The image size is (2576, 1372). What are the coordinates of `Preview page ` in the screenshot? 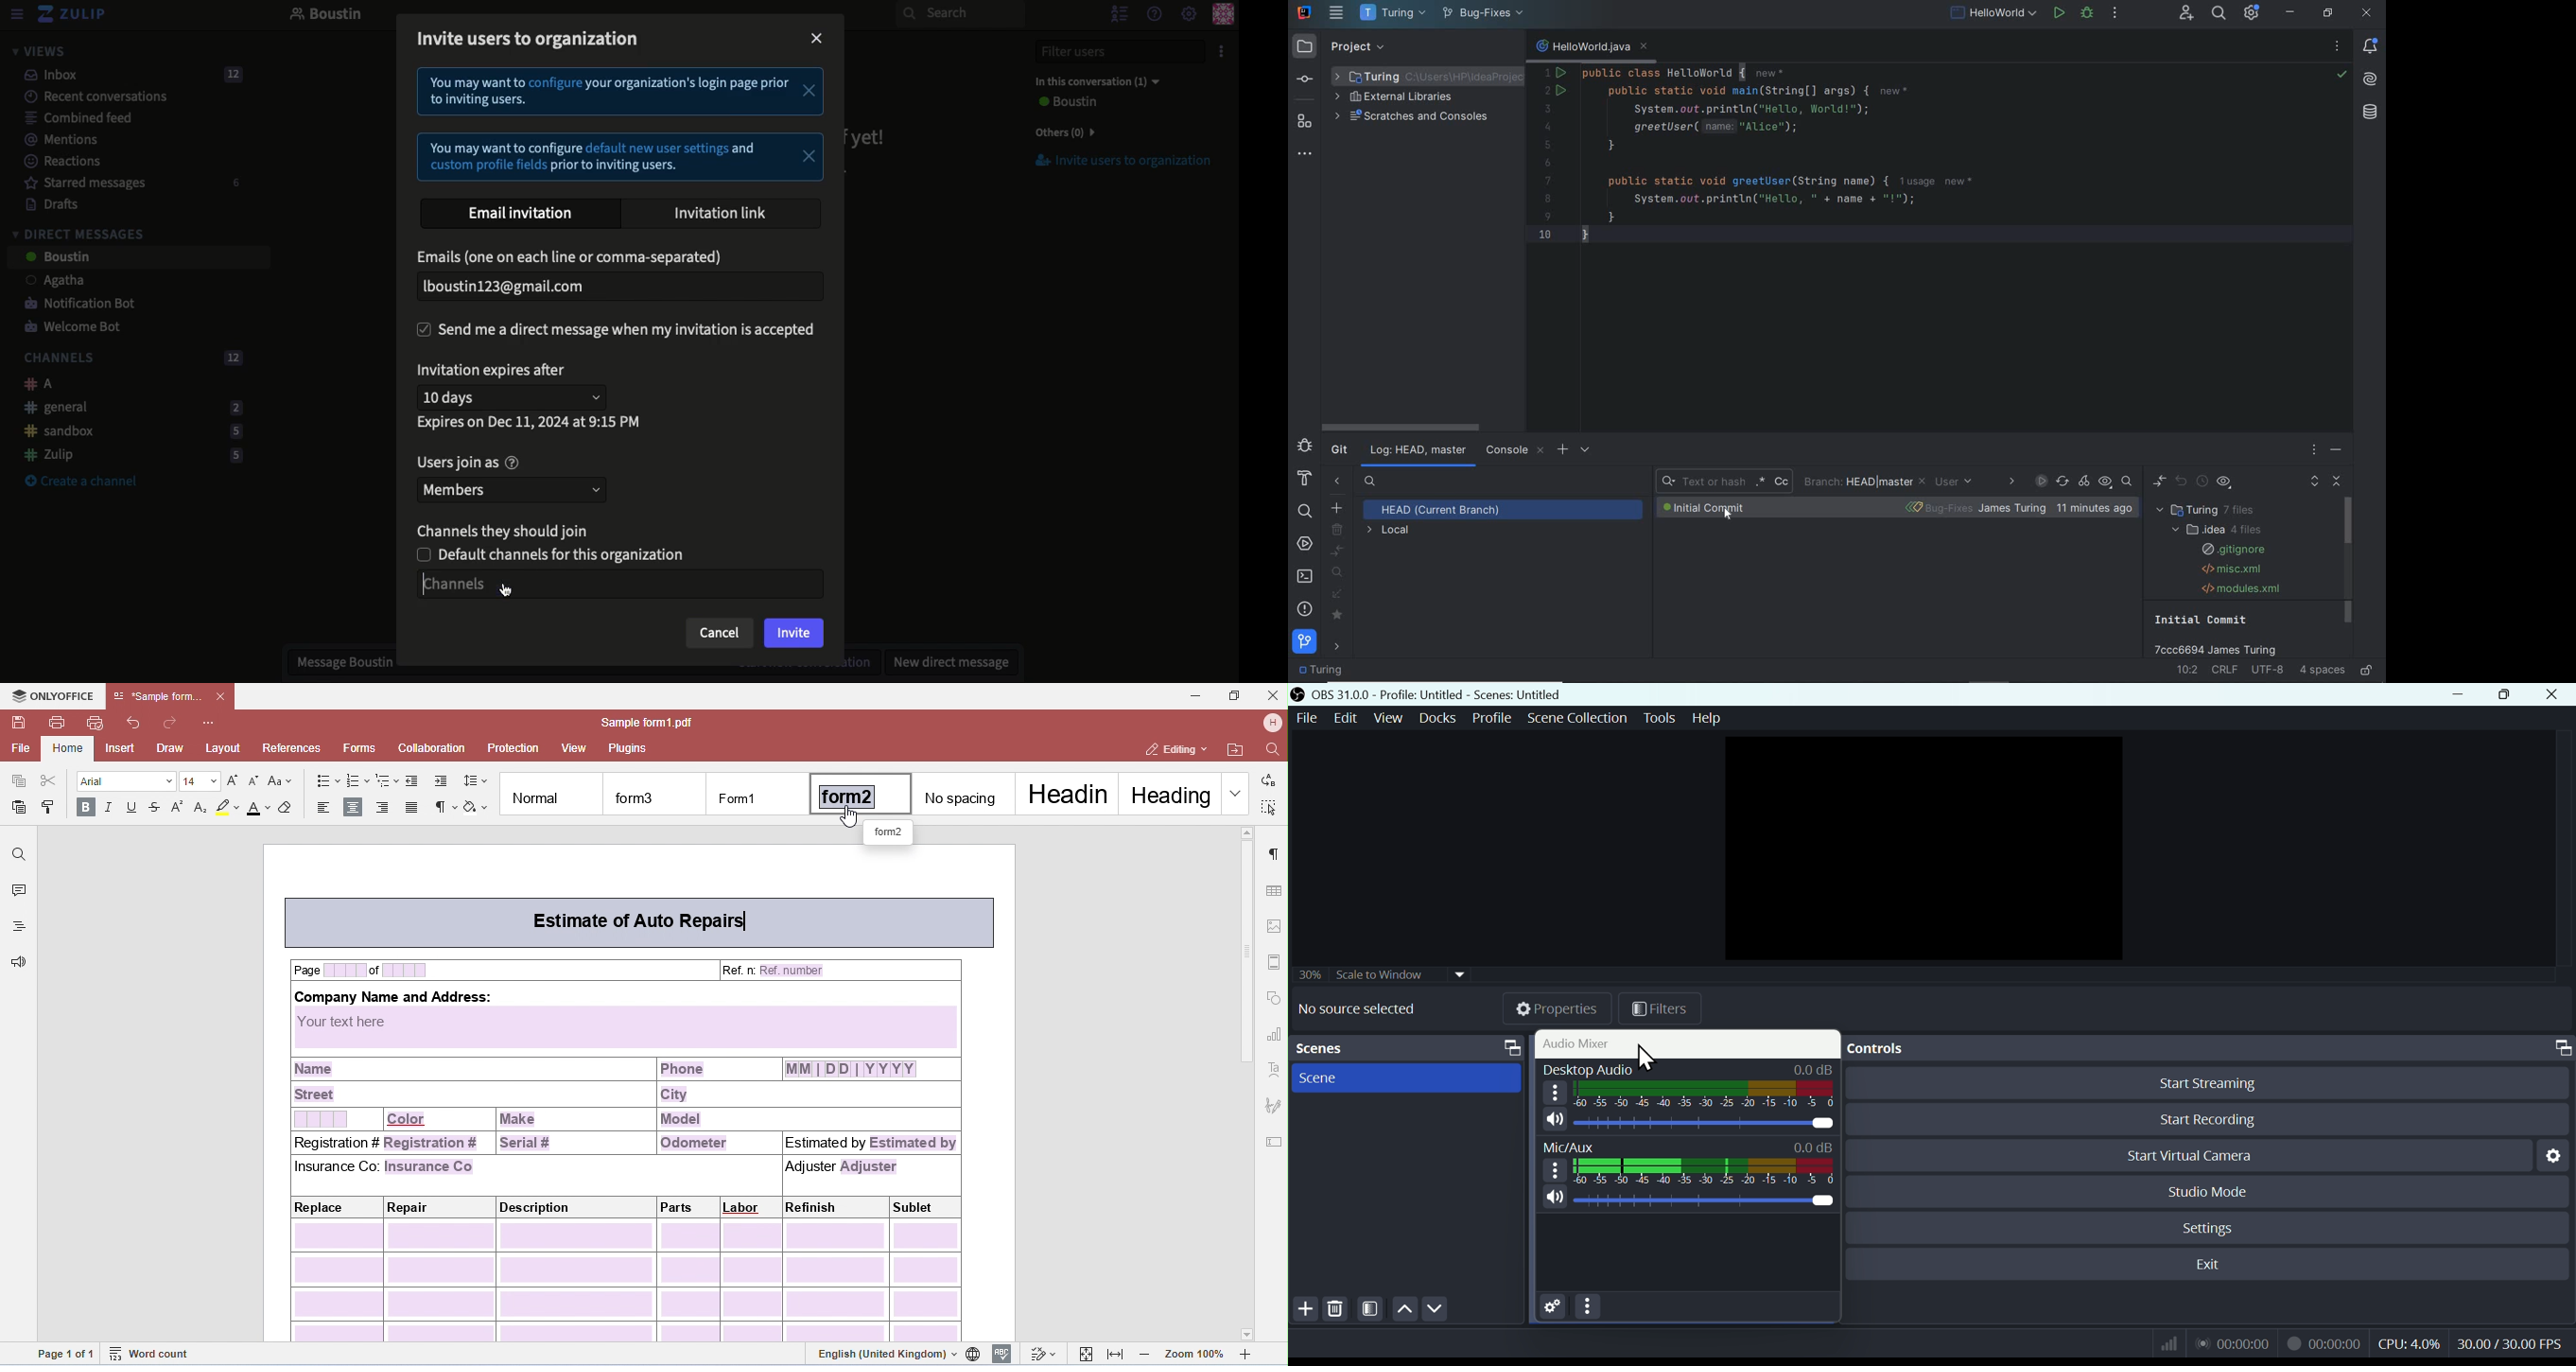 It's located at (1919, 845).